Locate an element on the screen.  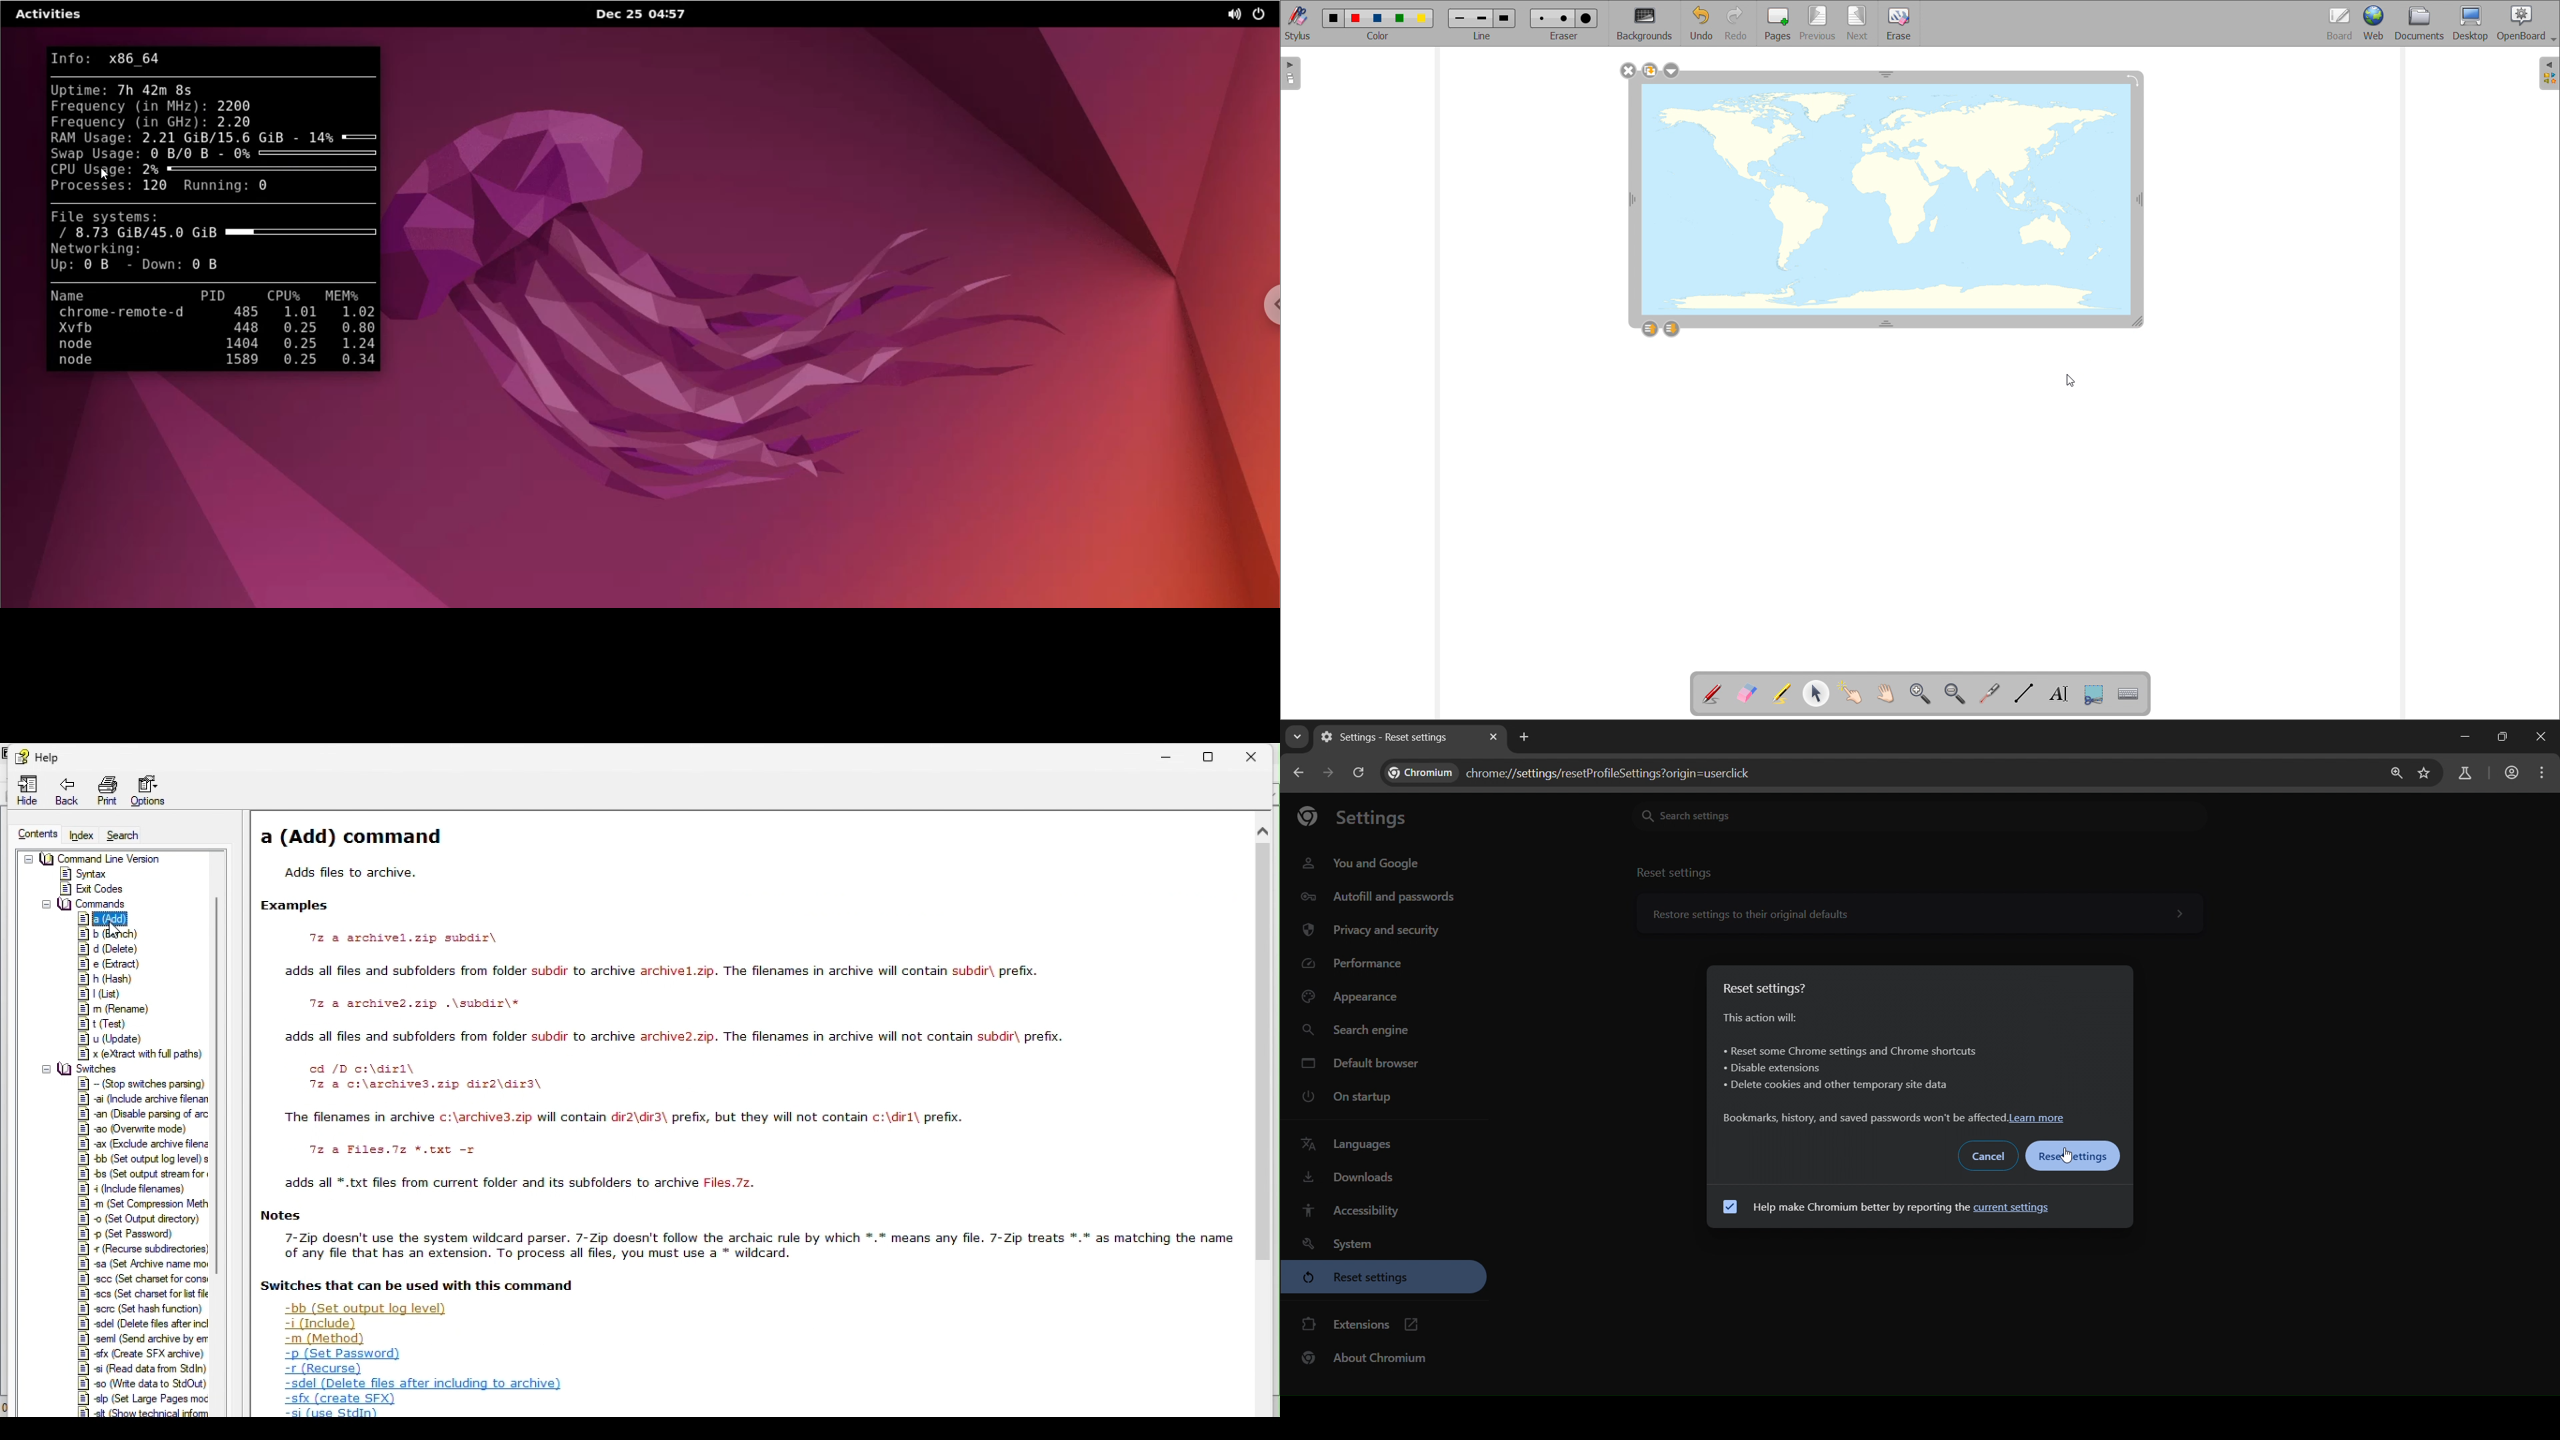
-ai is located at coordinates (144, 1099).